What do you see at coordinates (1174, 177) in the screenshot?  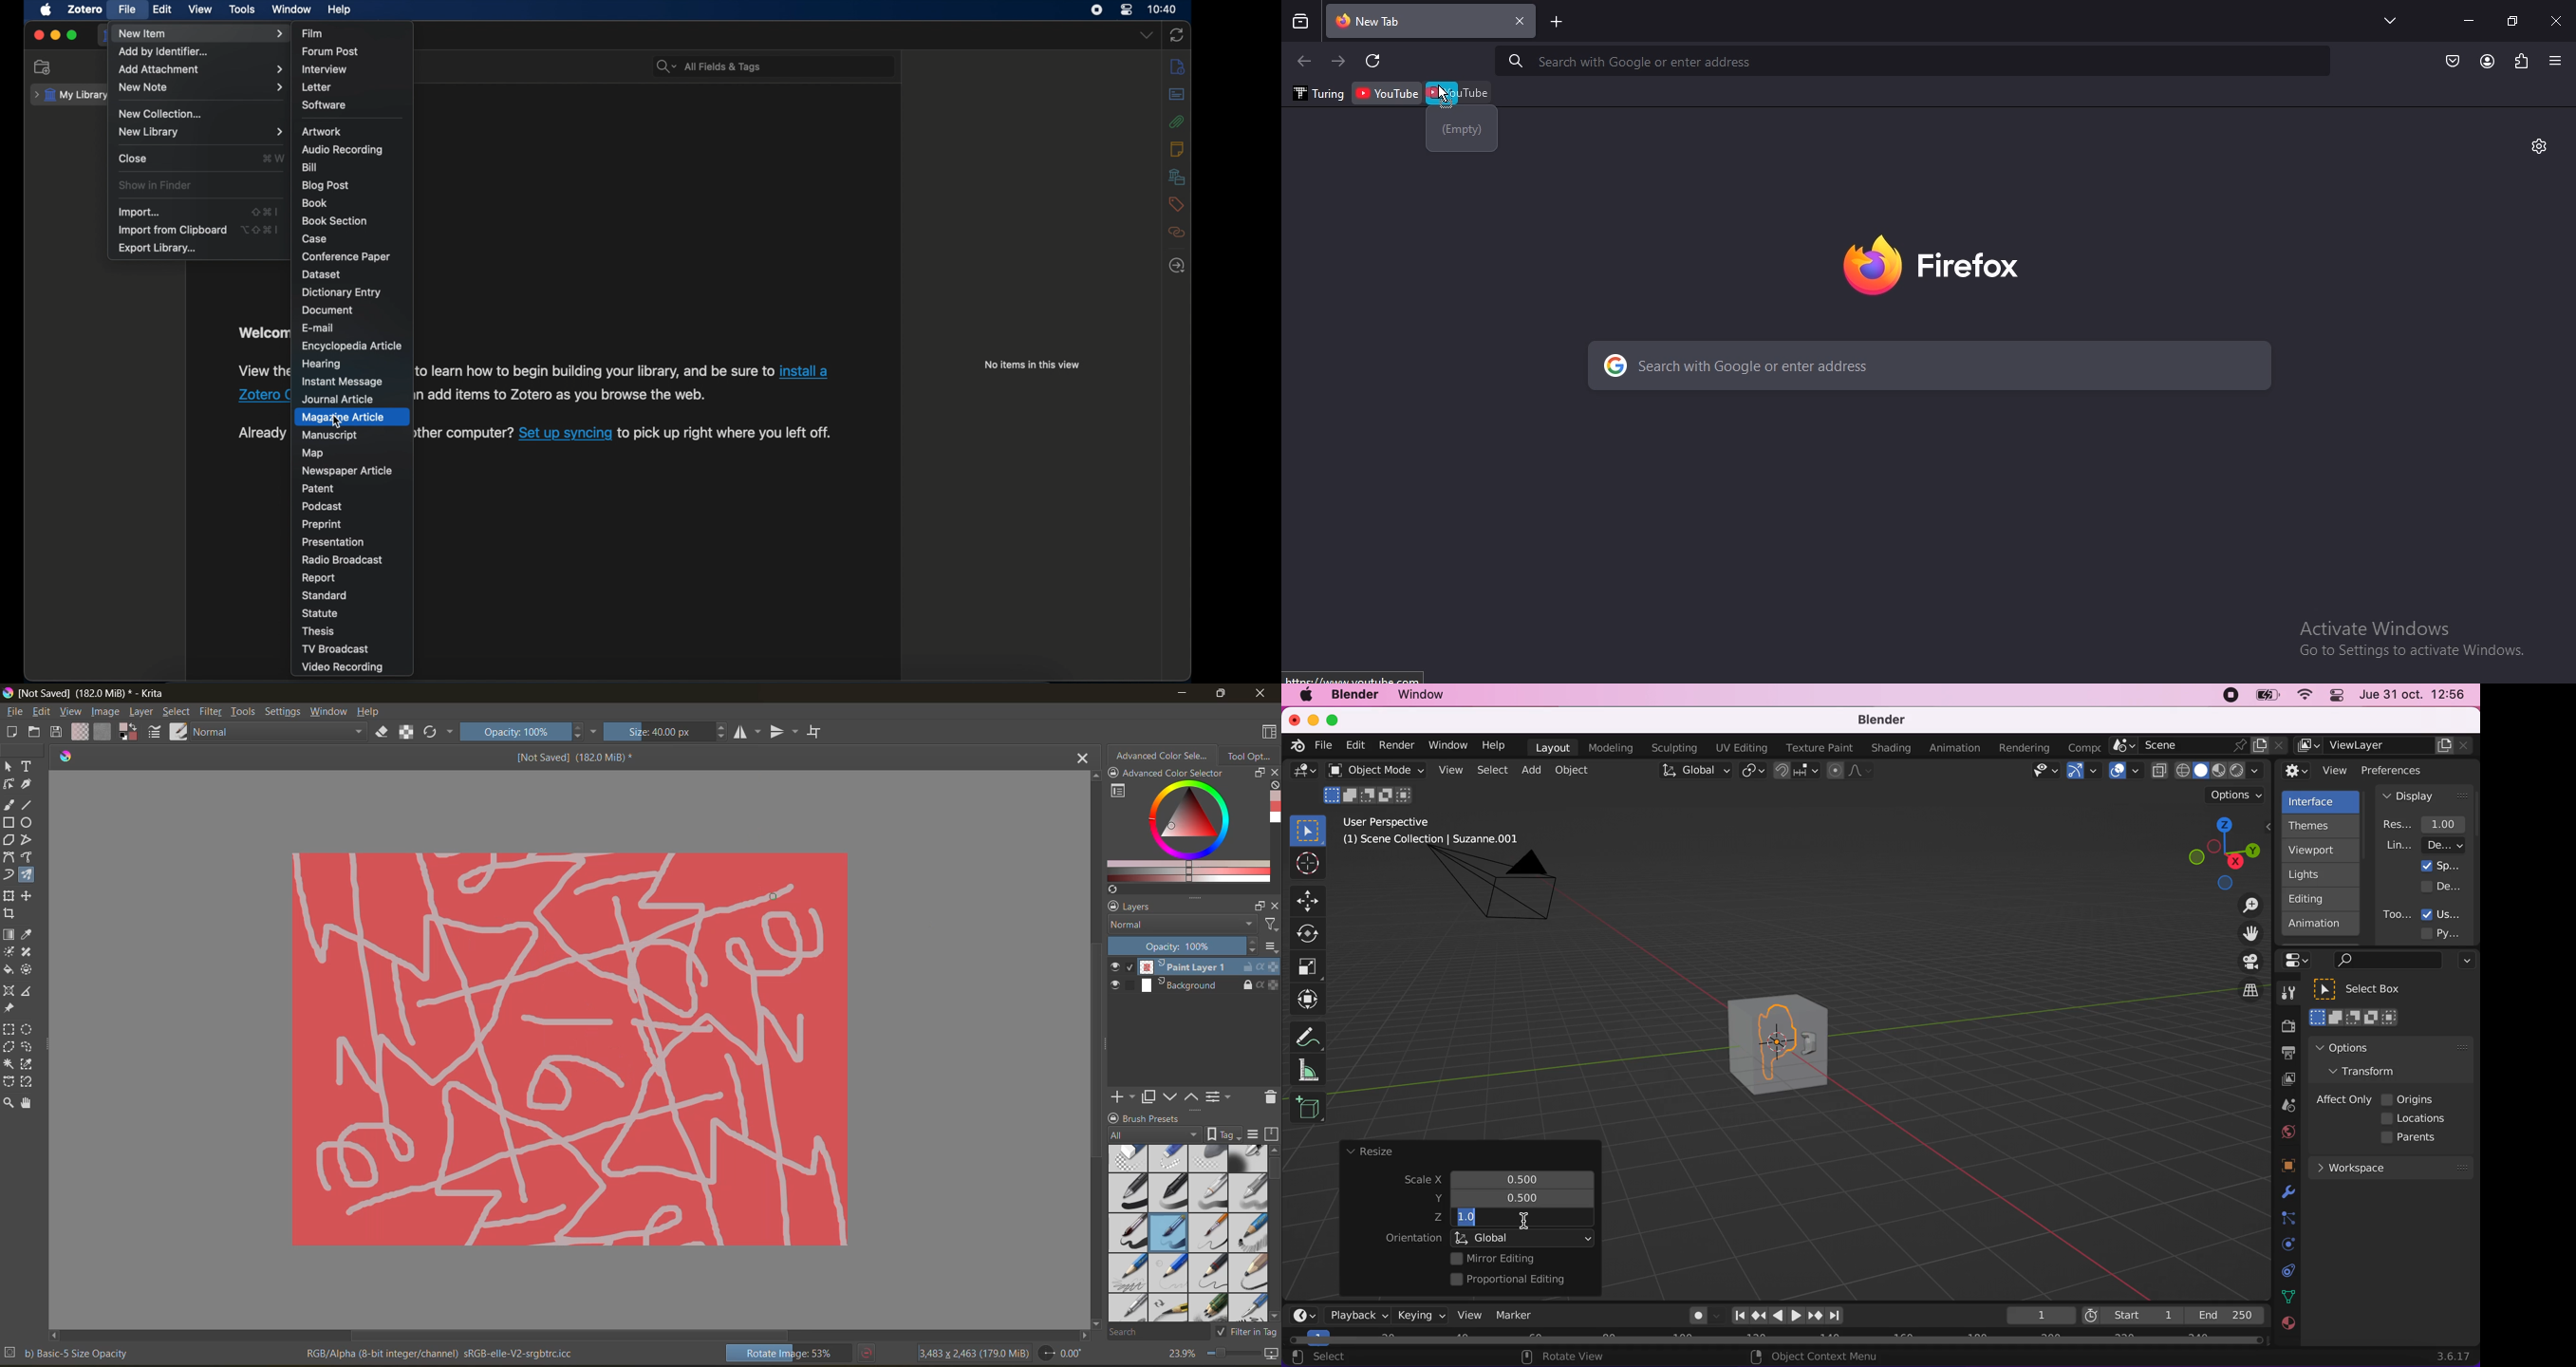 I see `libraries` at bounding box center [1174, 177].